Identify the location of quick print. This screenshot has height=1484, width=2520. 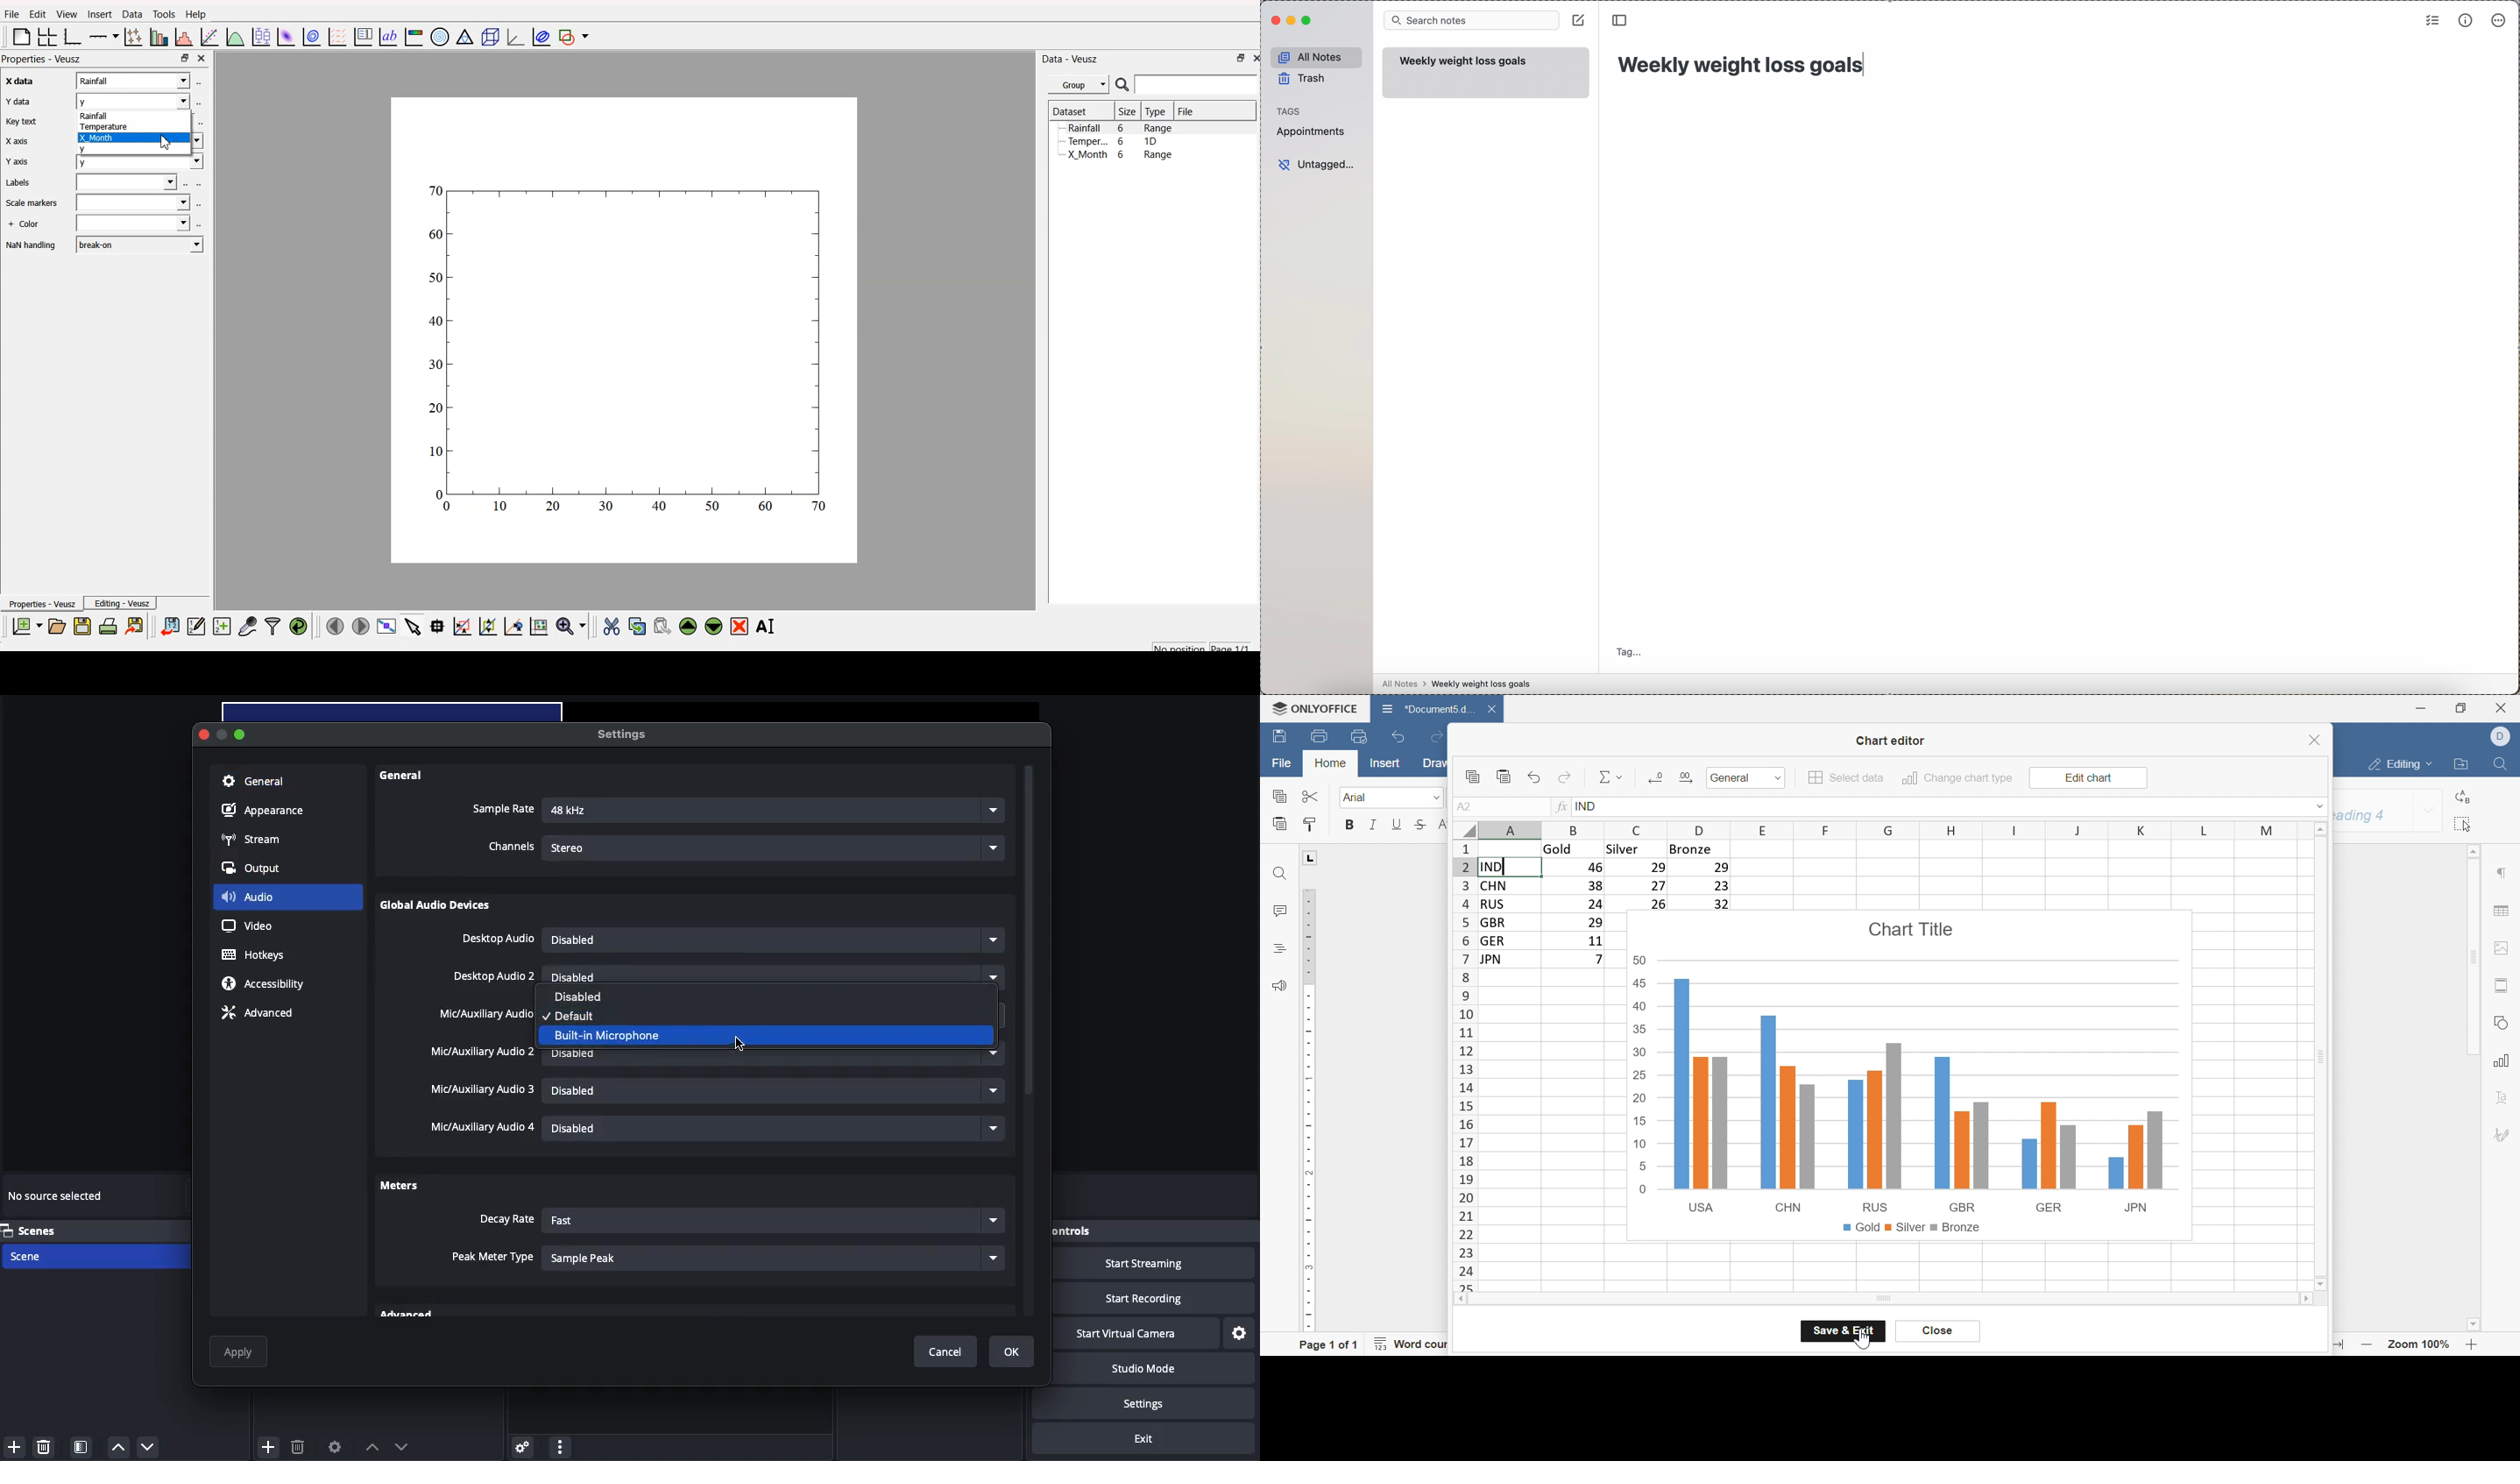
(1358, 736).